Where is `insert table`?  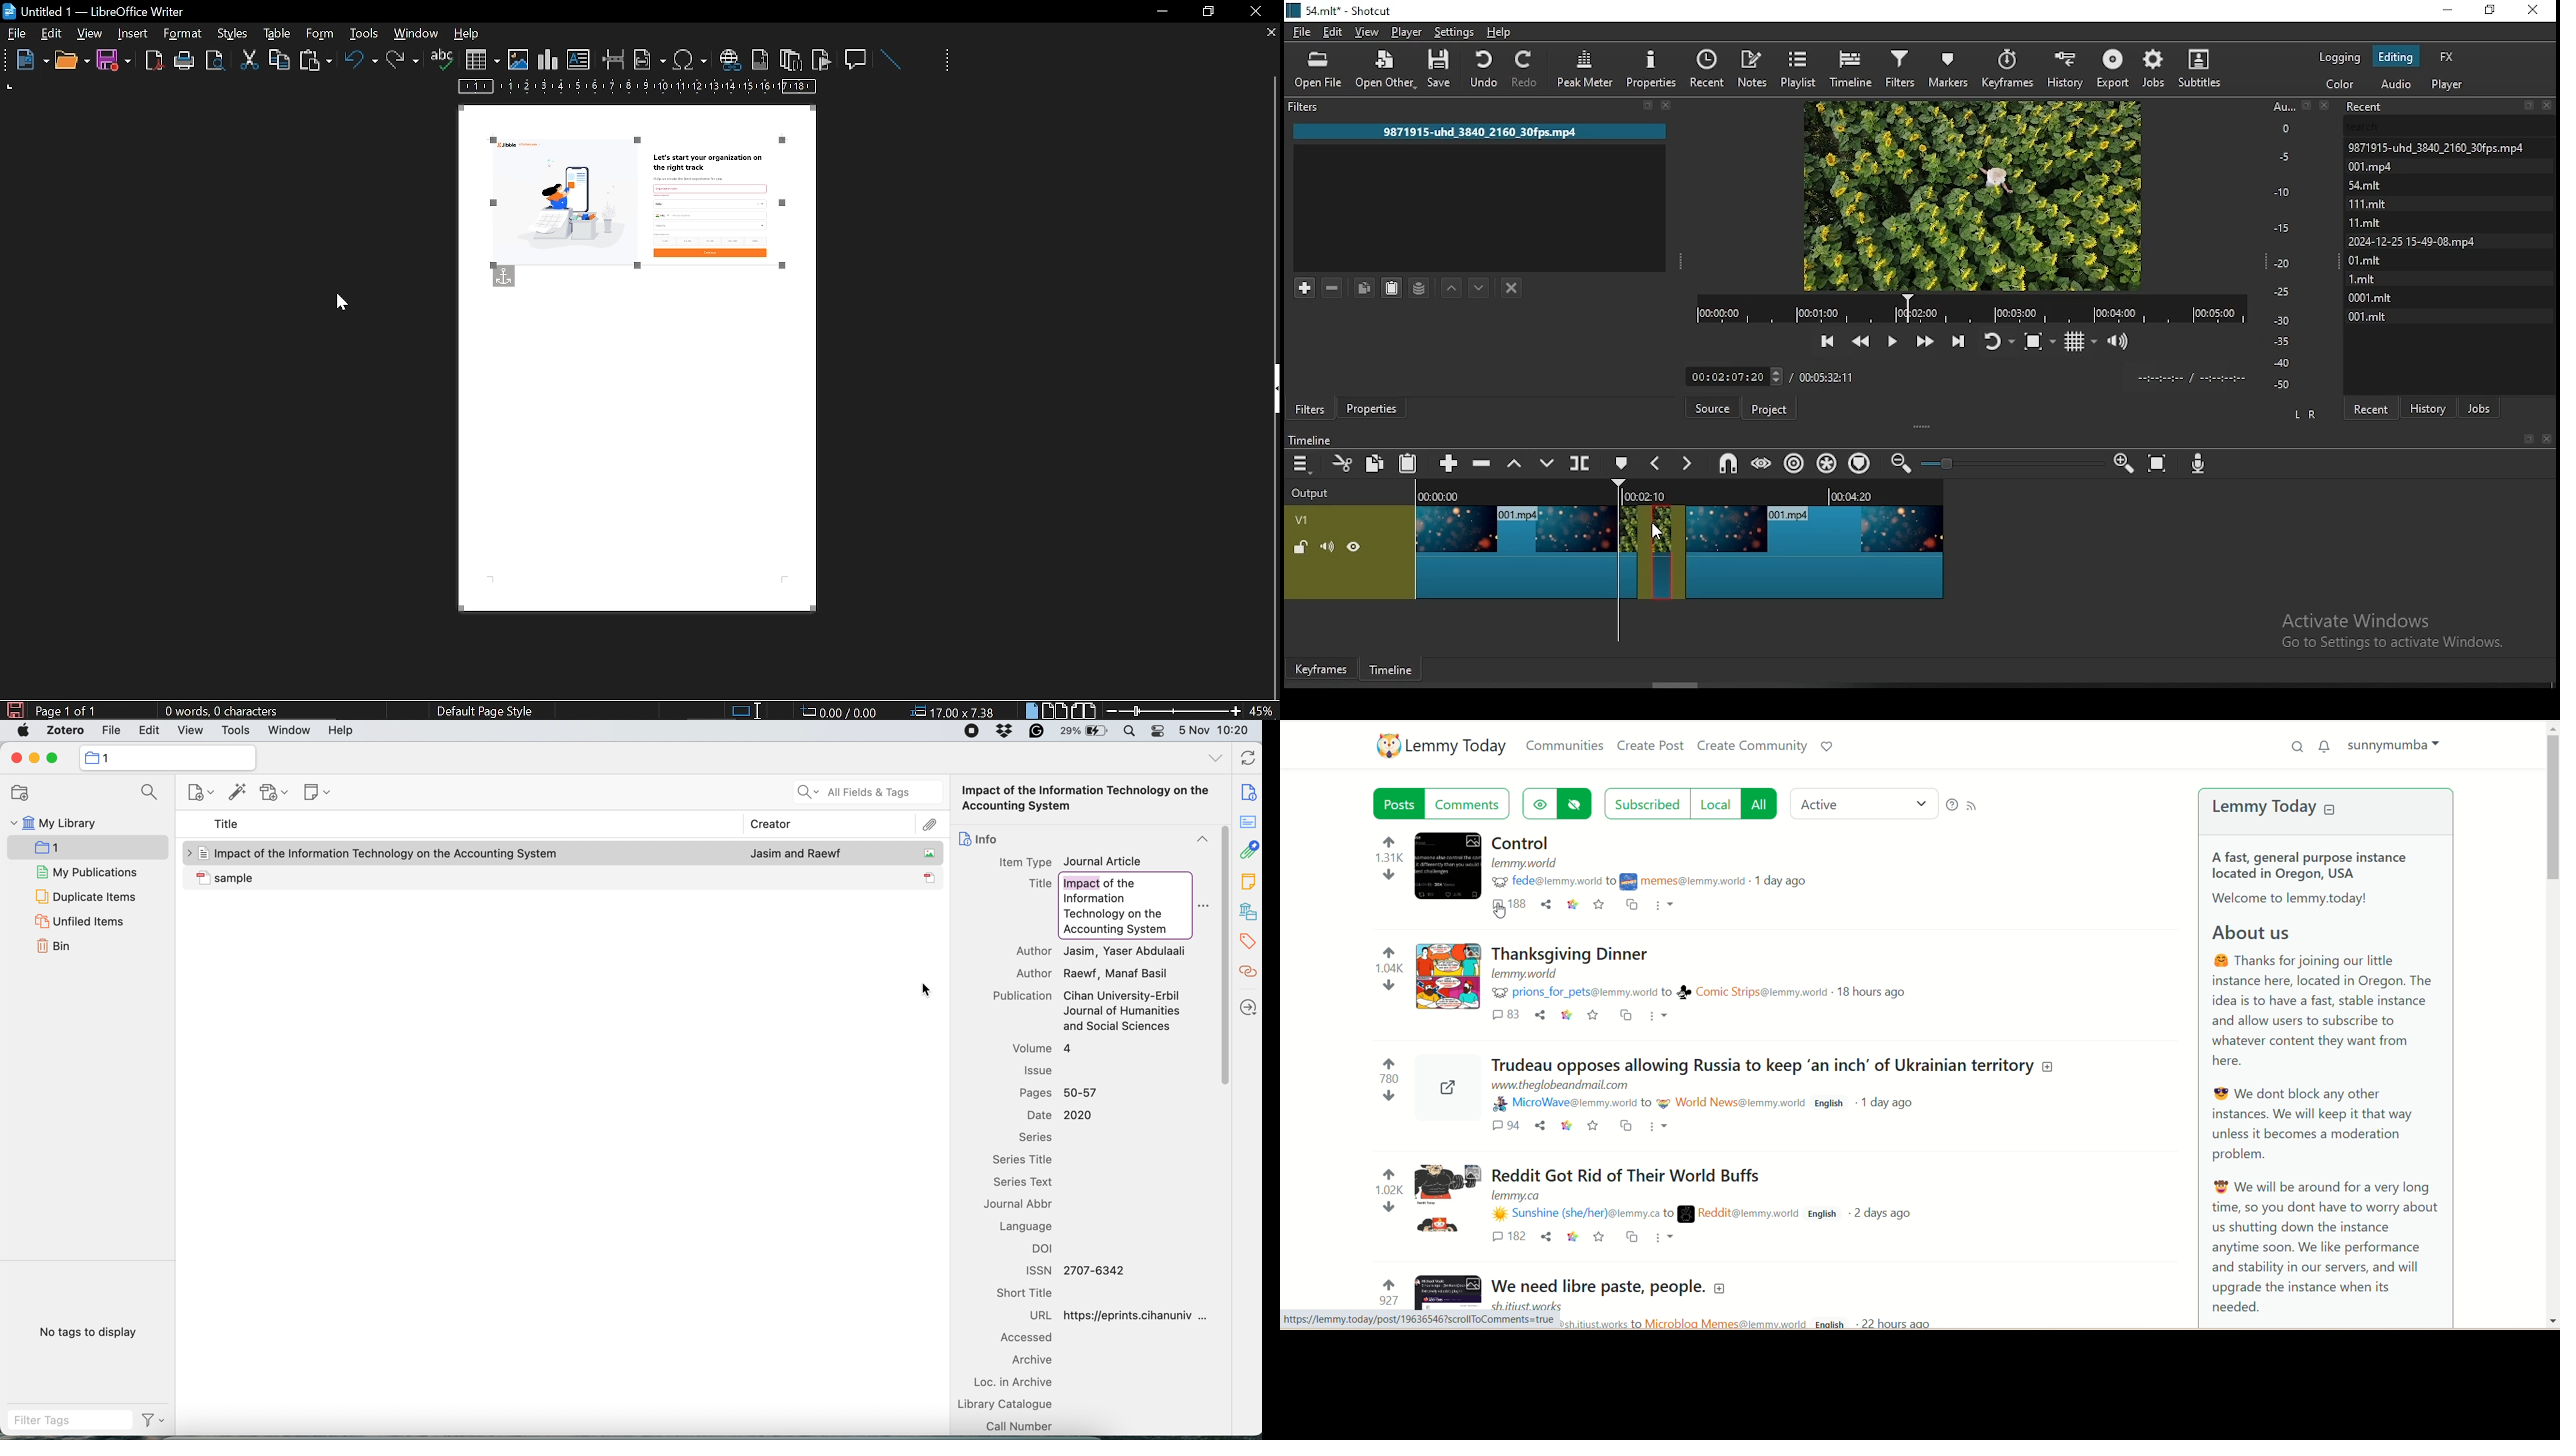
insert table is located at coordinates (482, 60).